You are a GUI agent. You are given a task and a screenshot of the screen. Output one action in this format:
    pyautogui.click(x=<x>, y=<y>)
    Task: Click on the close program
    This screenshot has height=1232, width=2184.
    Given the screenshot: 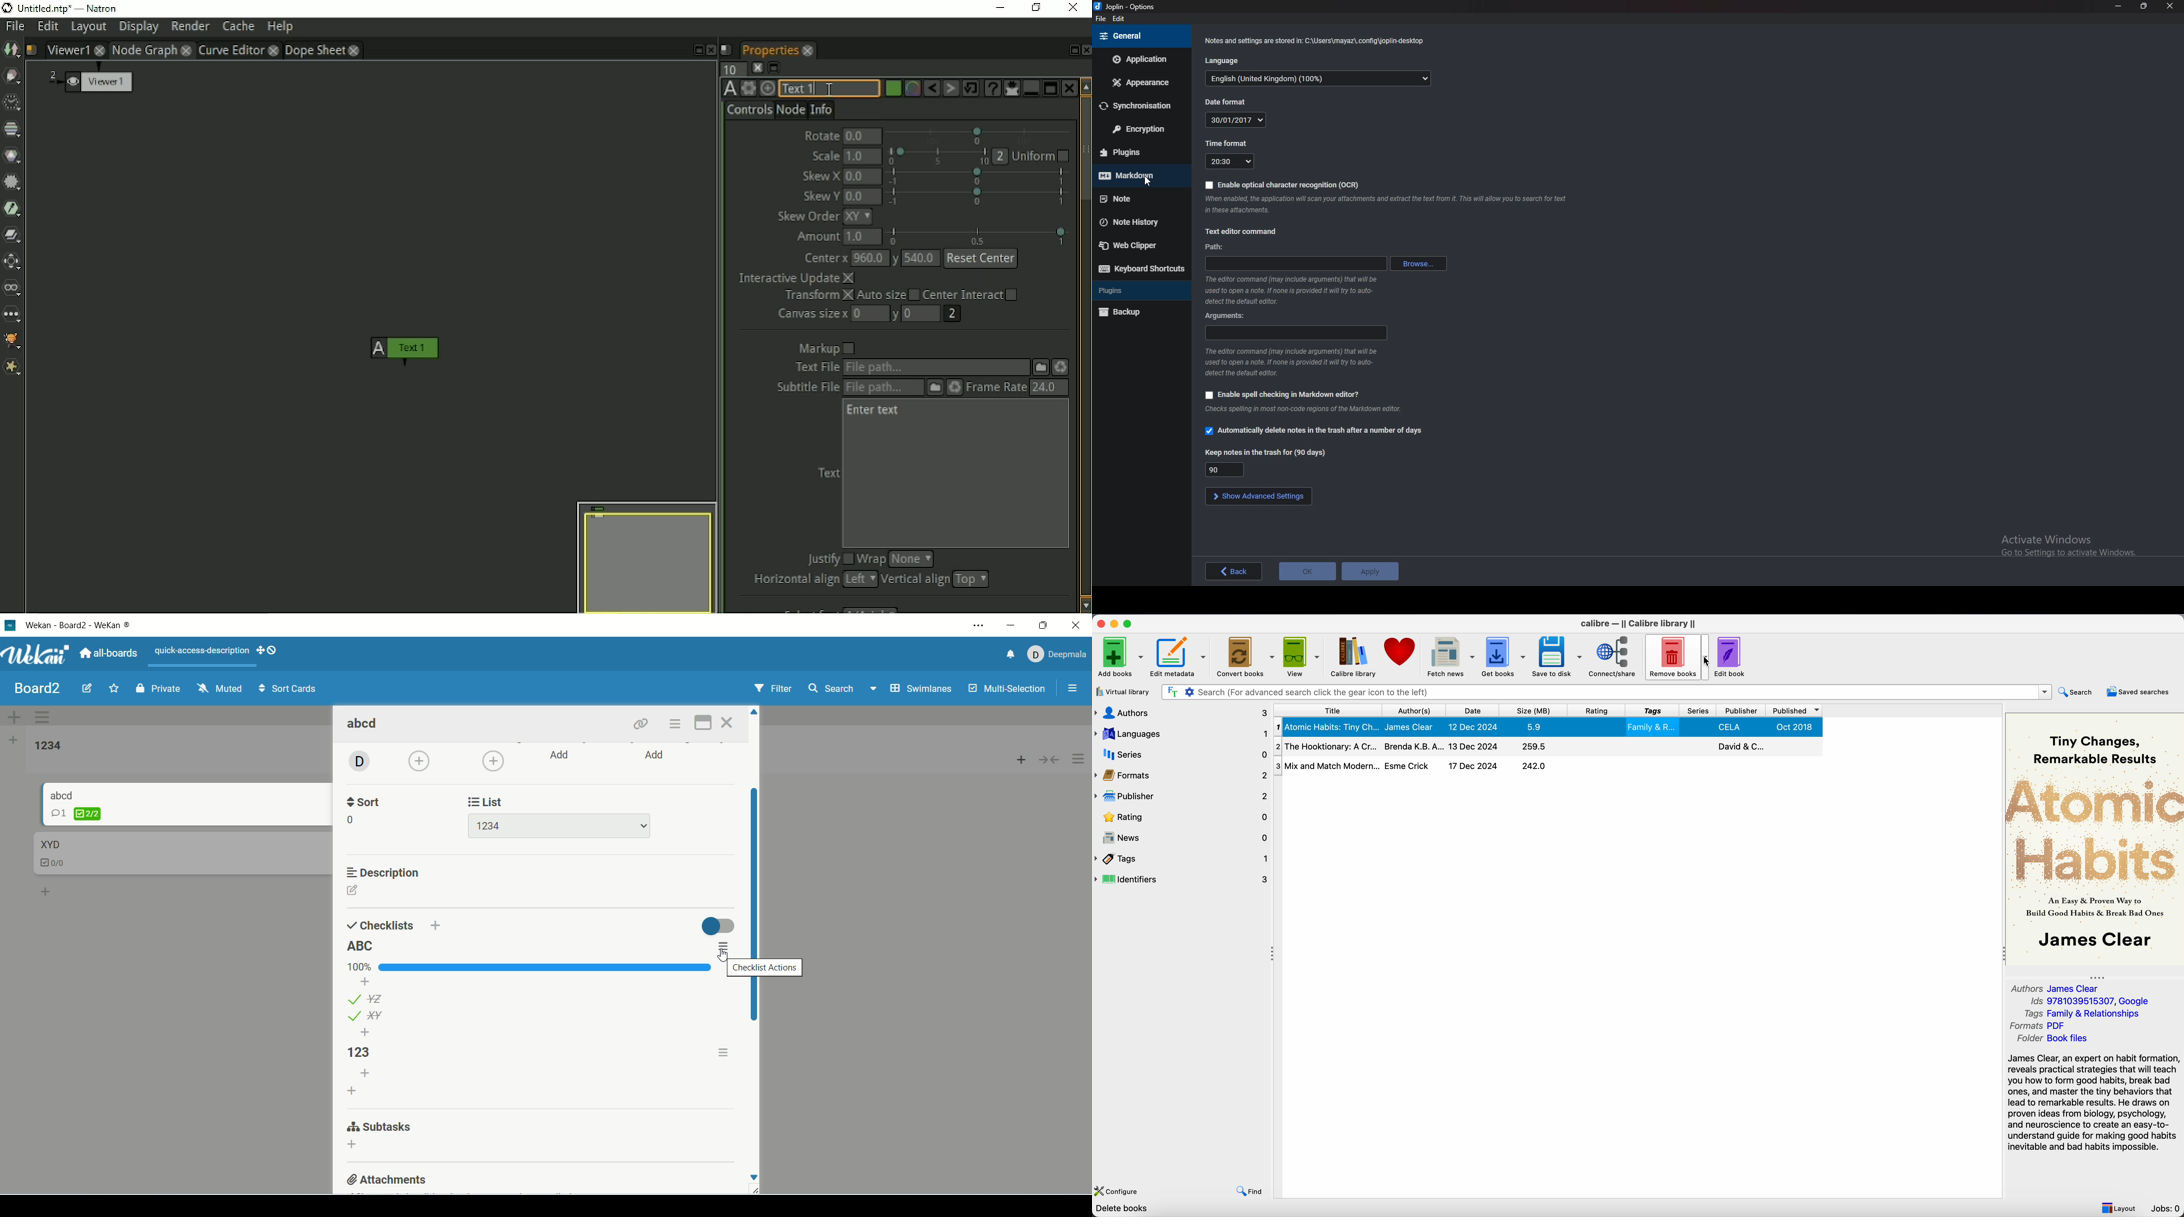 What is the action you would take?
    pyautogui.click(x=1101, y=623)
    